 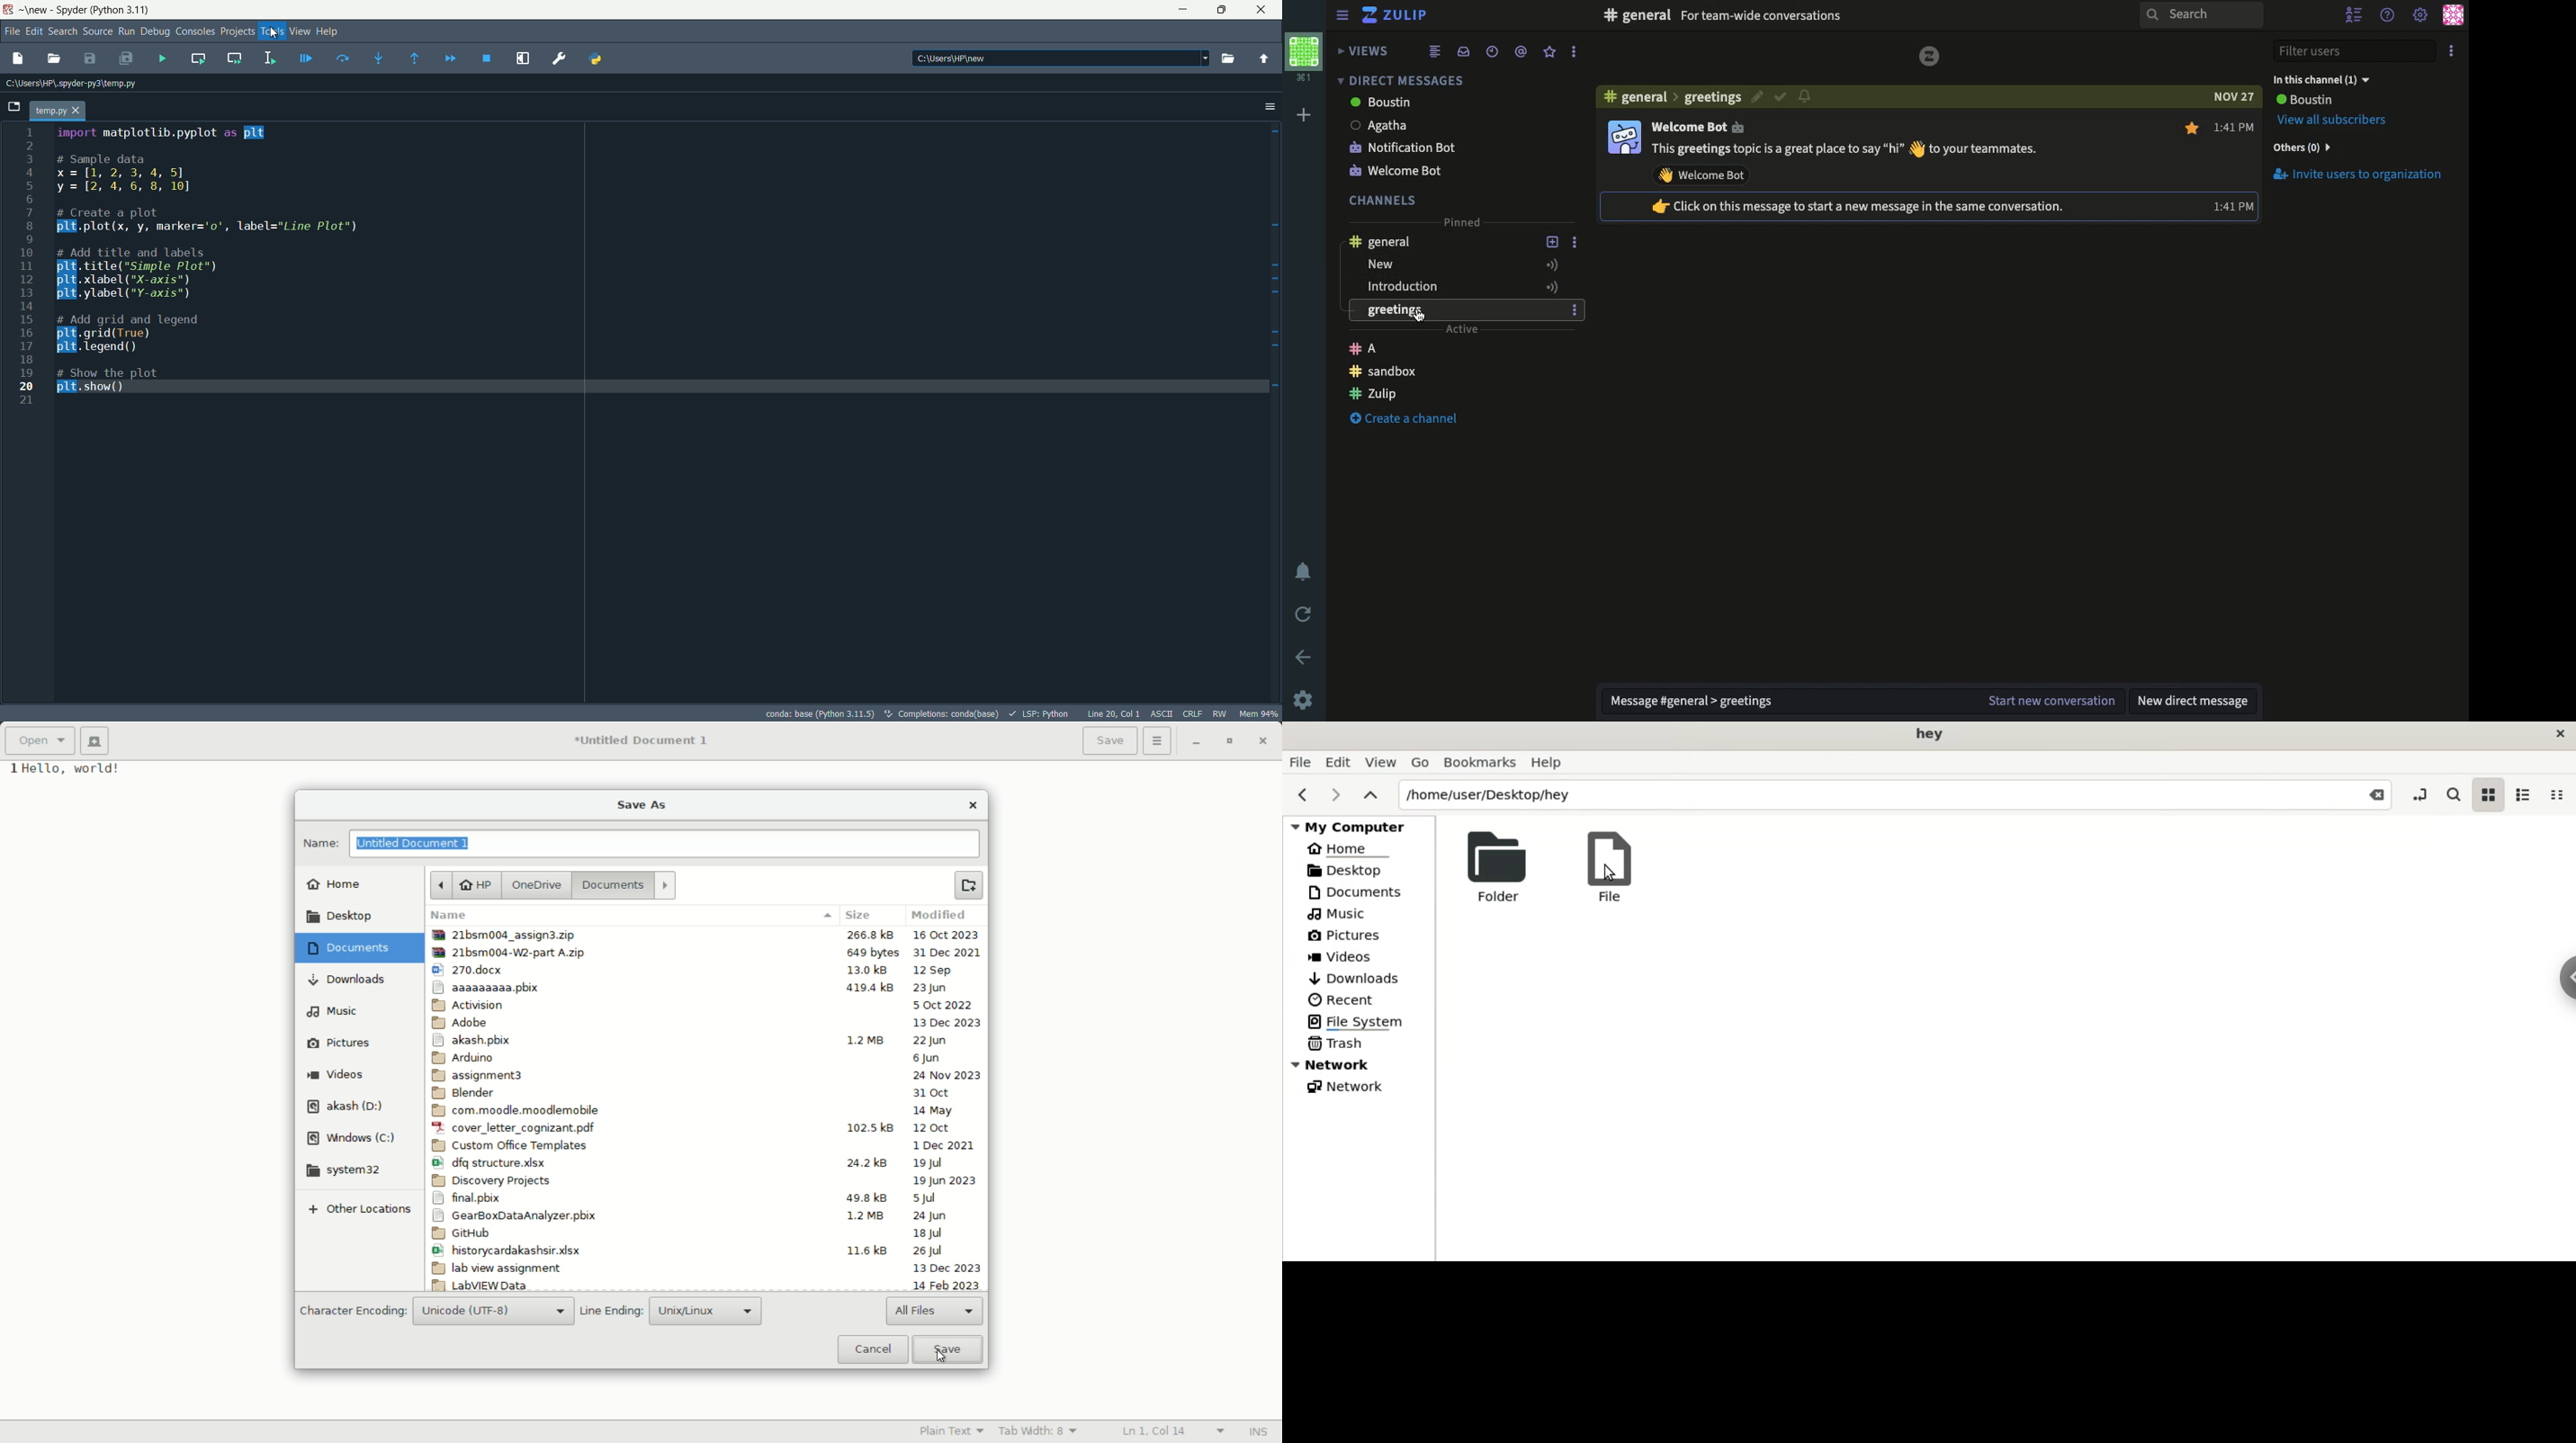 What do you see at coordinates (487, 58) in the screenshot?
I see `stop debugging` at bounding box center [487, 58].